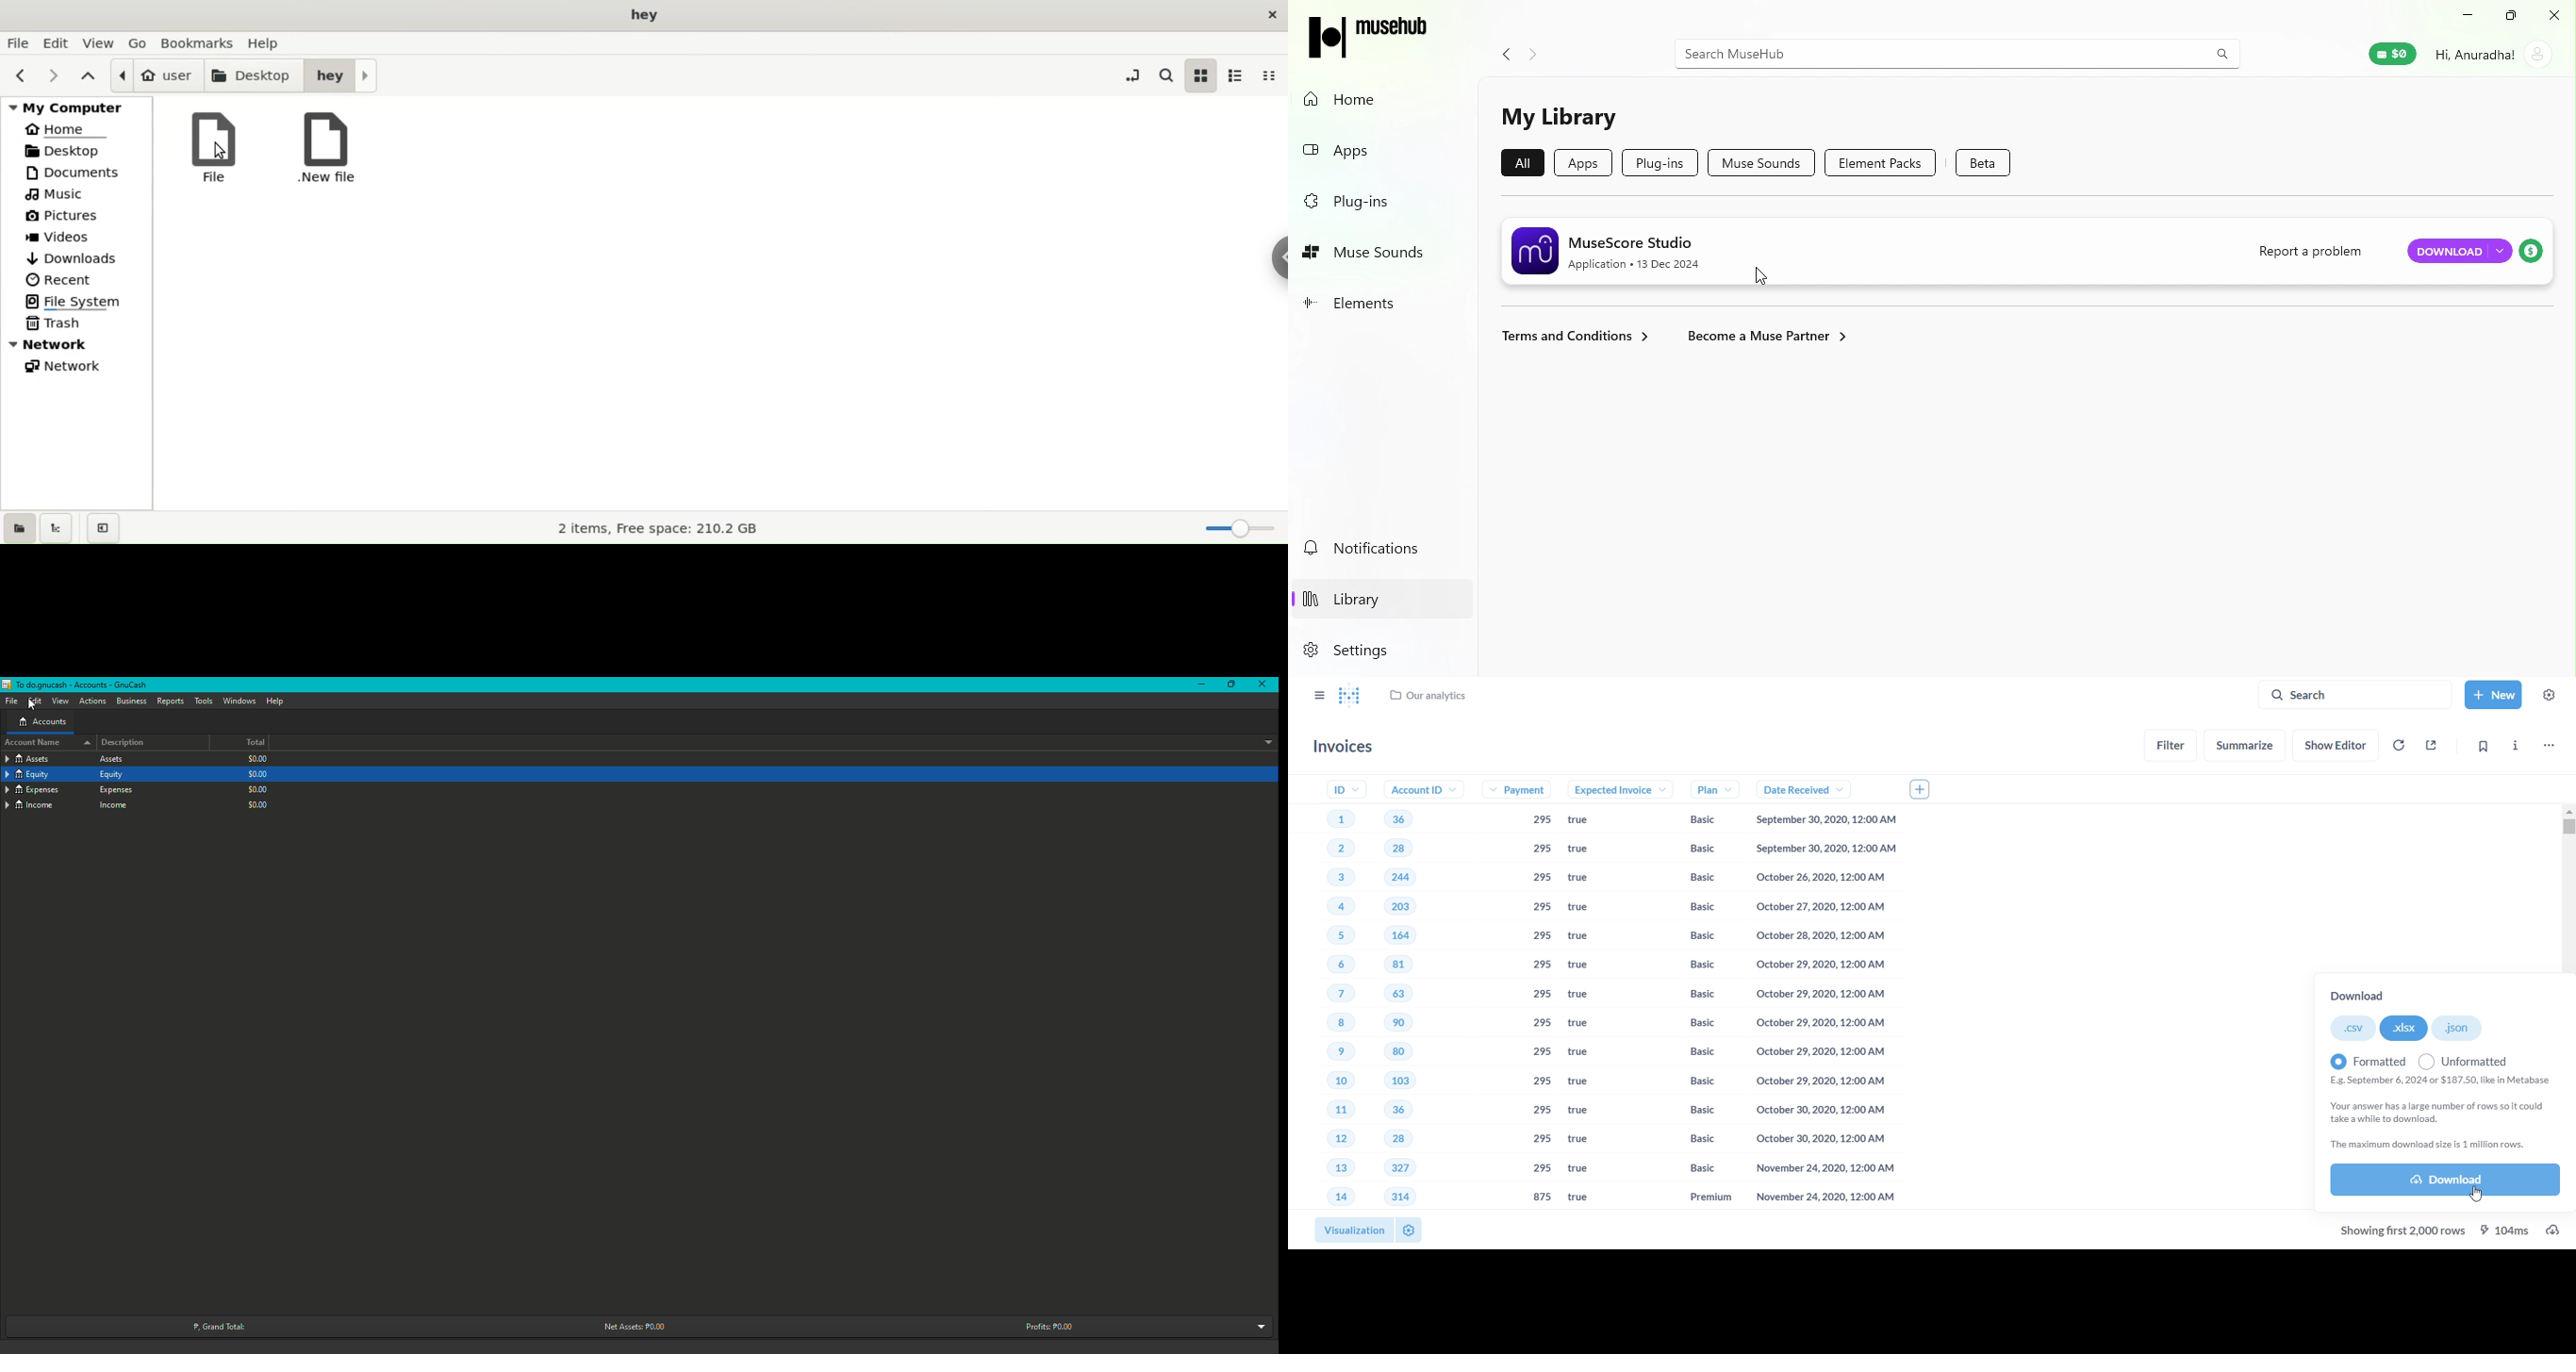  Describe the element at coordinates (2473, 1060) in the screenshot. I see `unformatted` at that location.